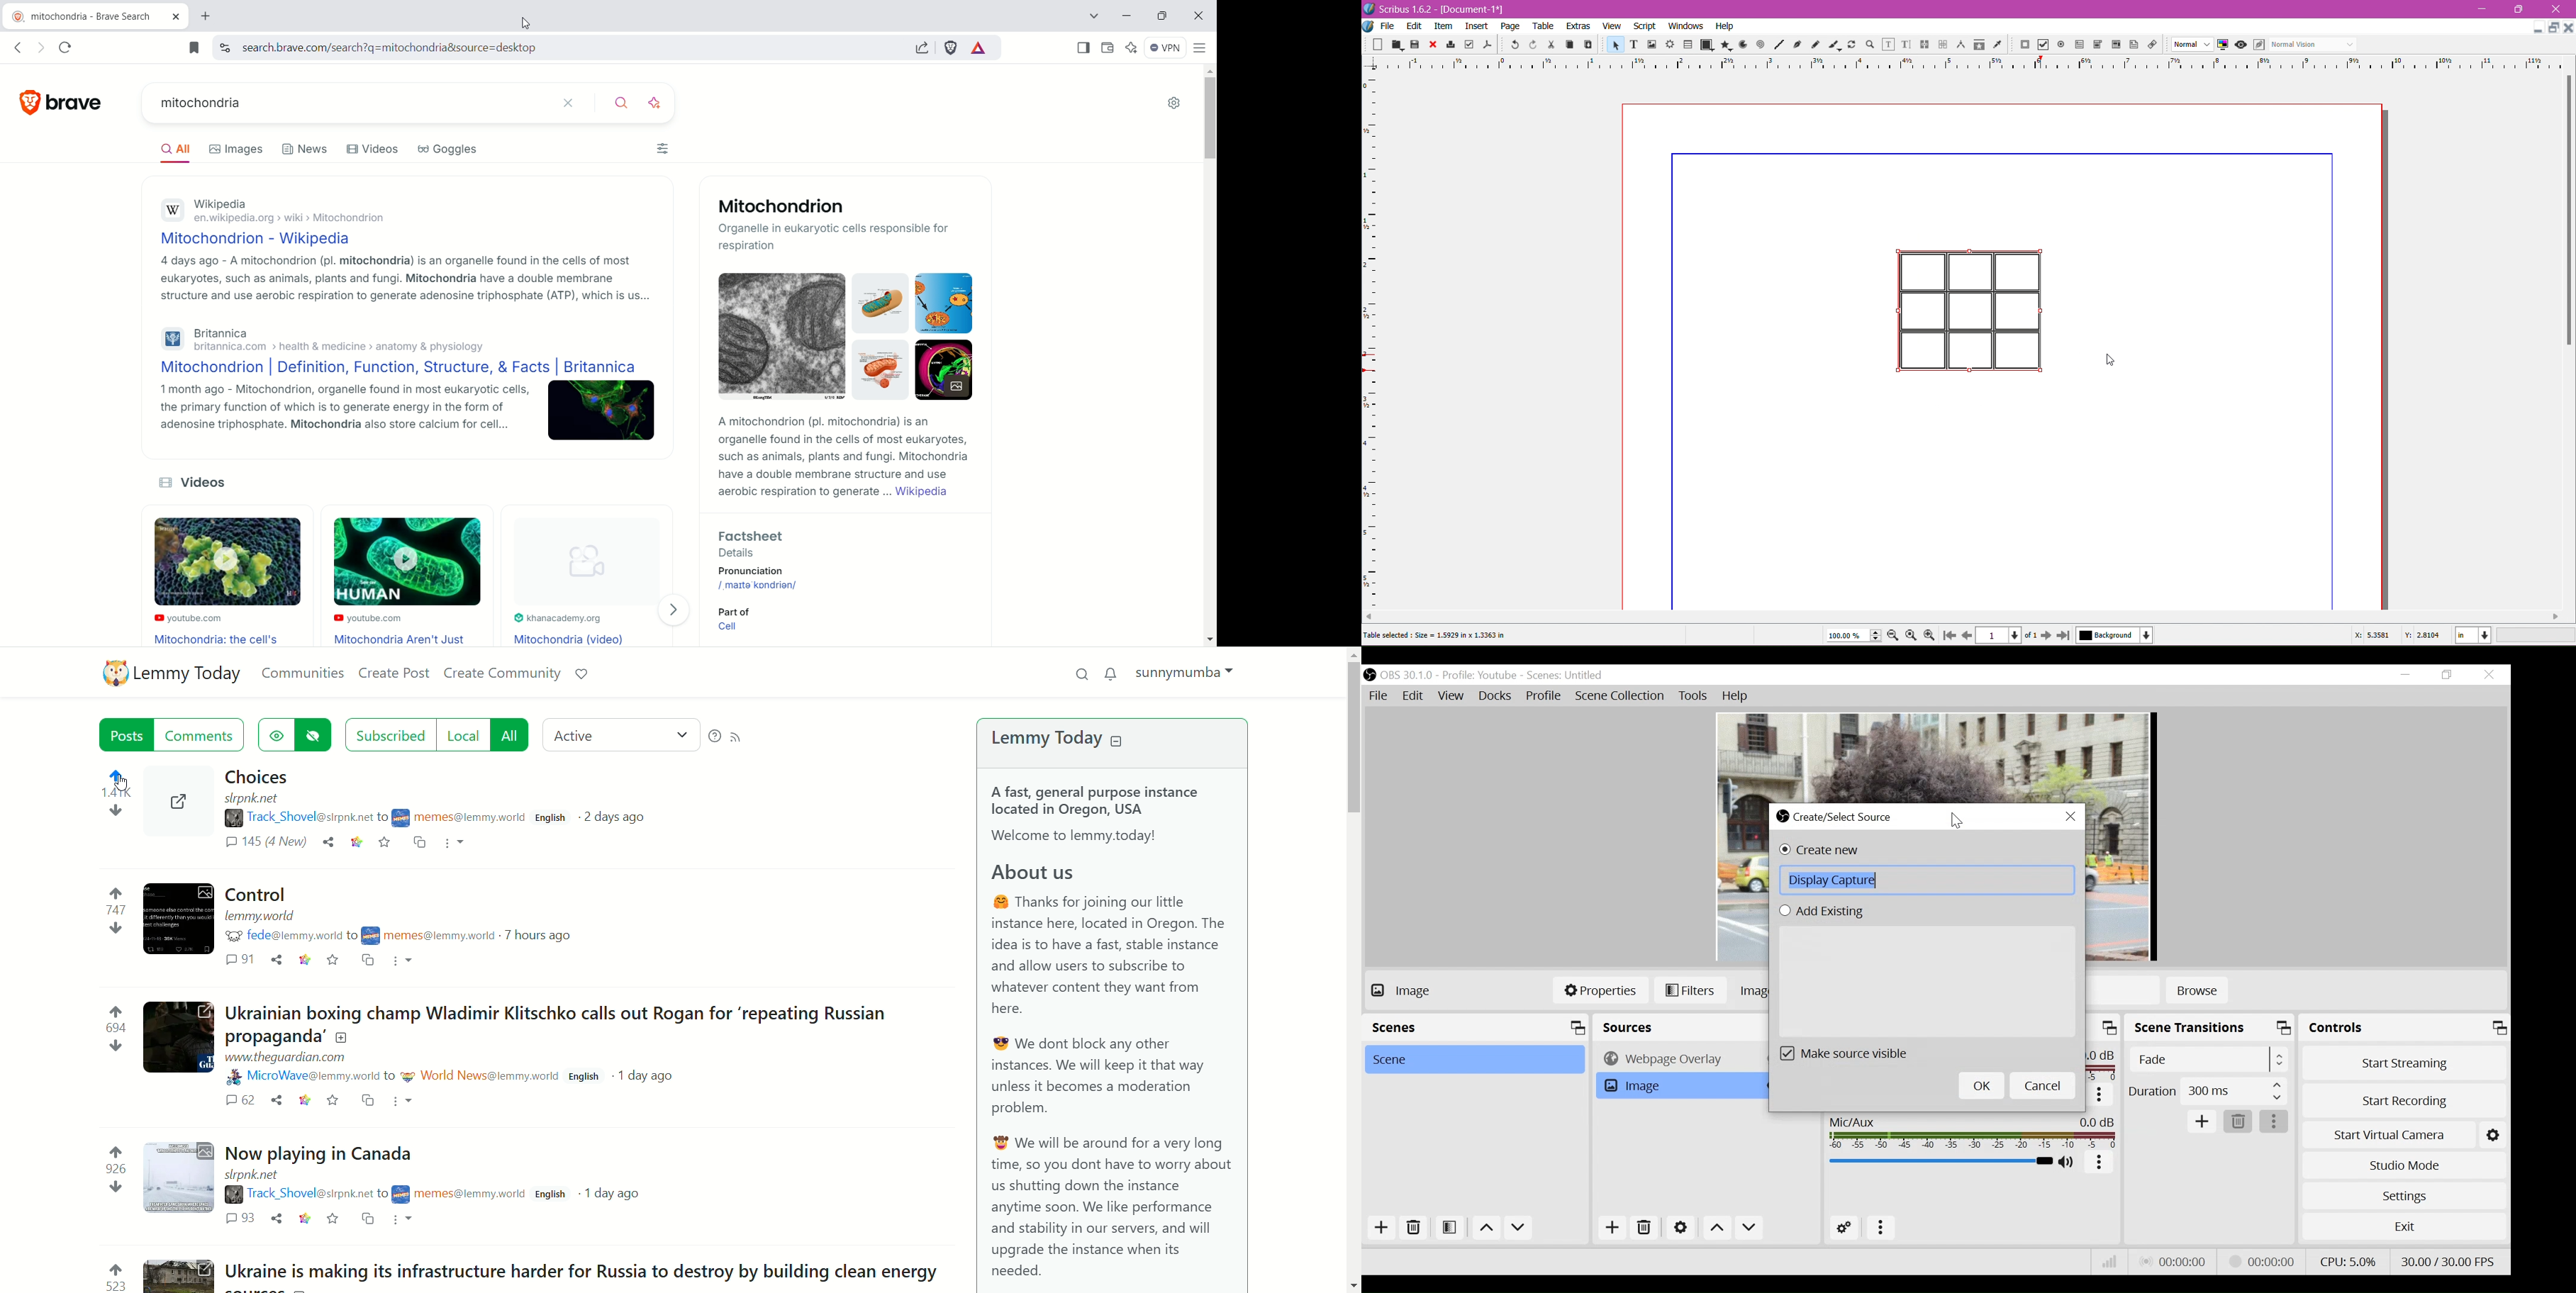  What do you see at coordinates (1676, 1085) in the screenshot?
I see `Image` at bounding box center [1676, 1085].